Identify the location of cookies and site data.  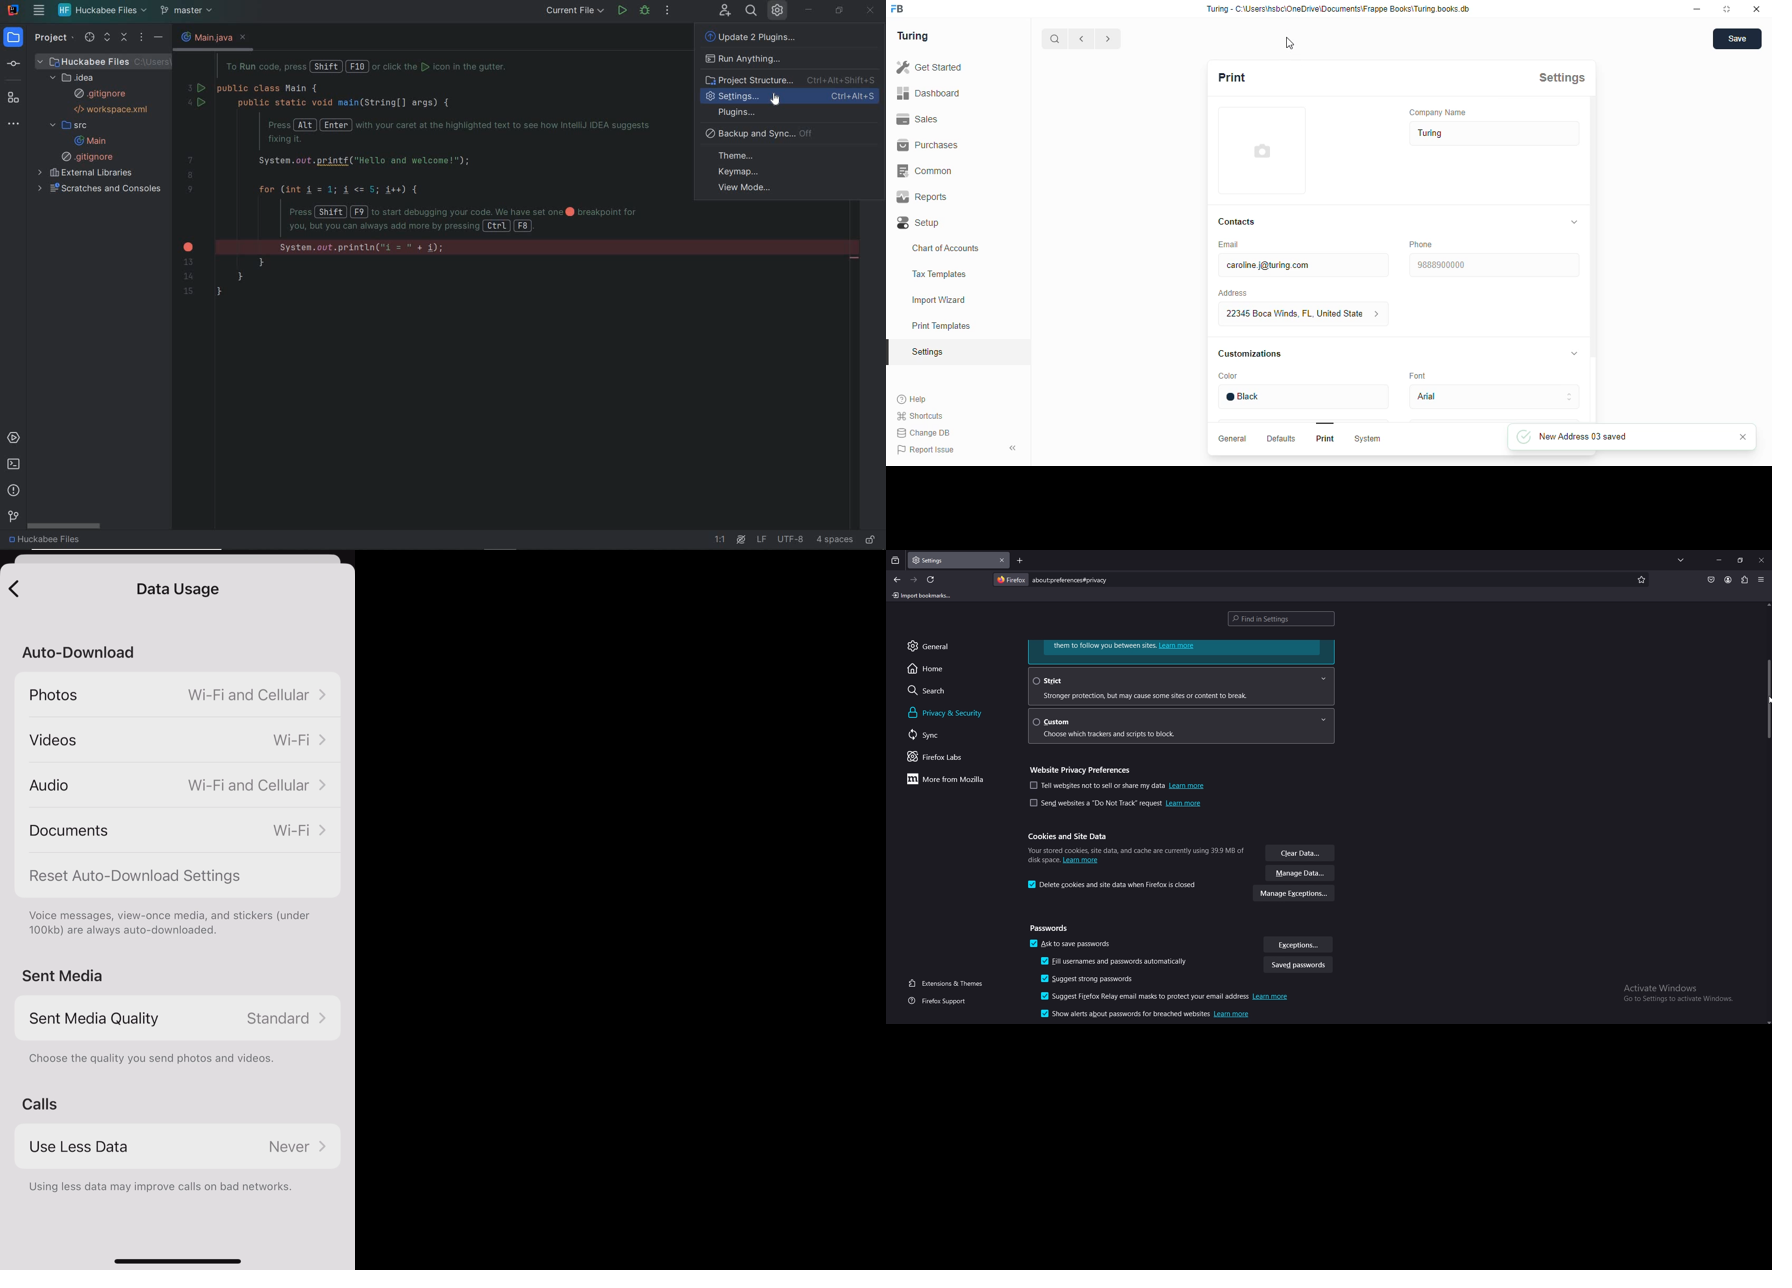
(1071, 837).